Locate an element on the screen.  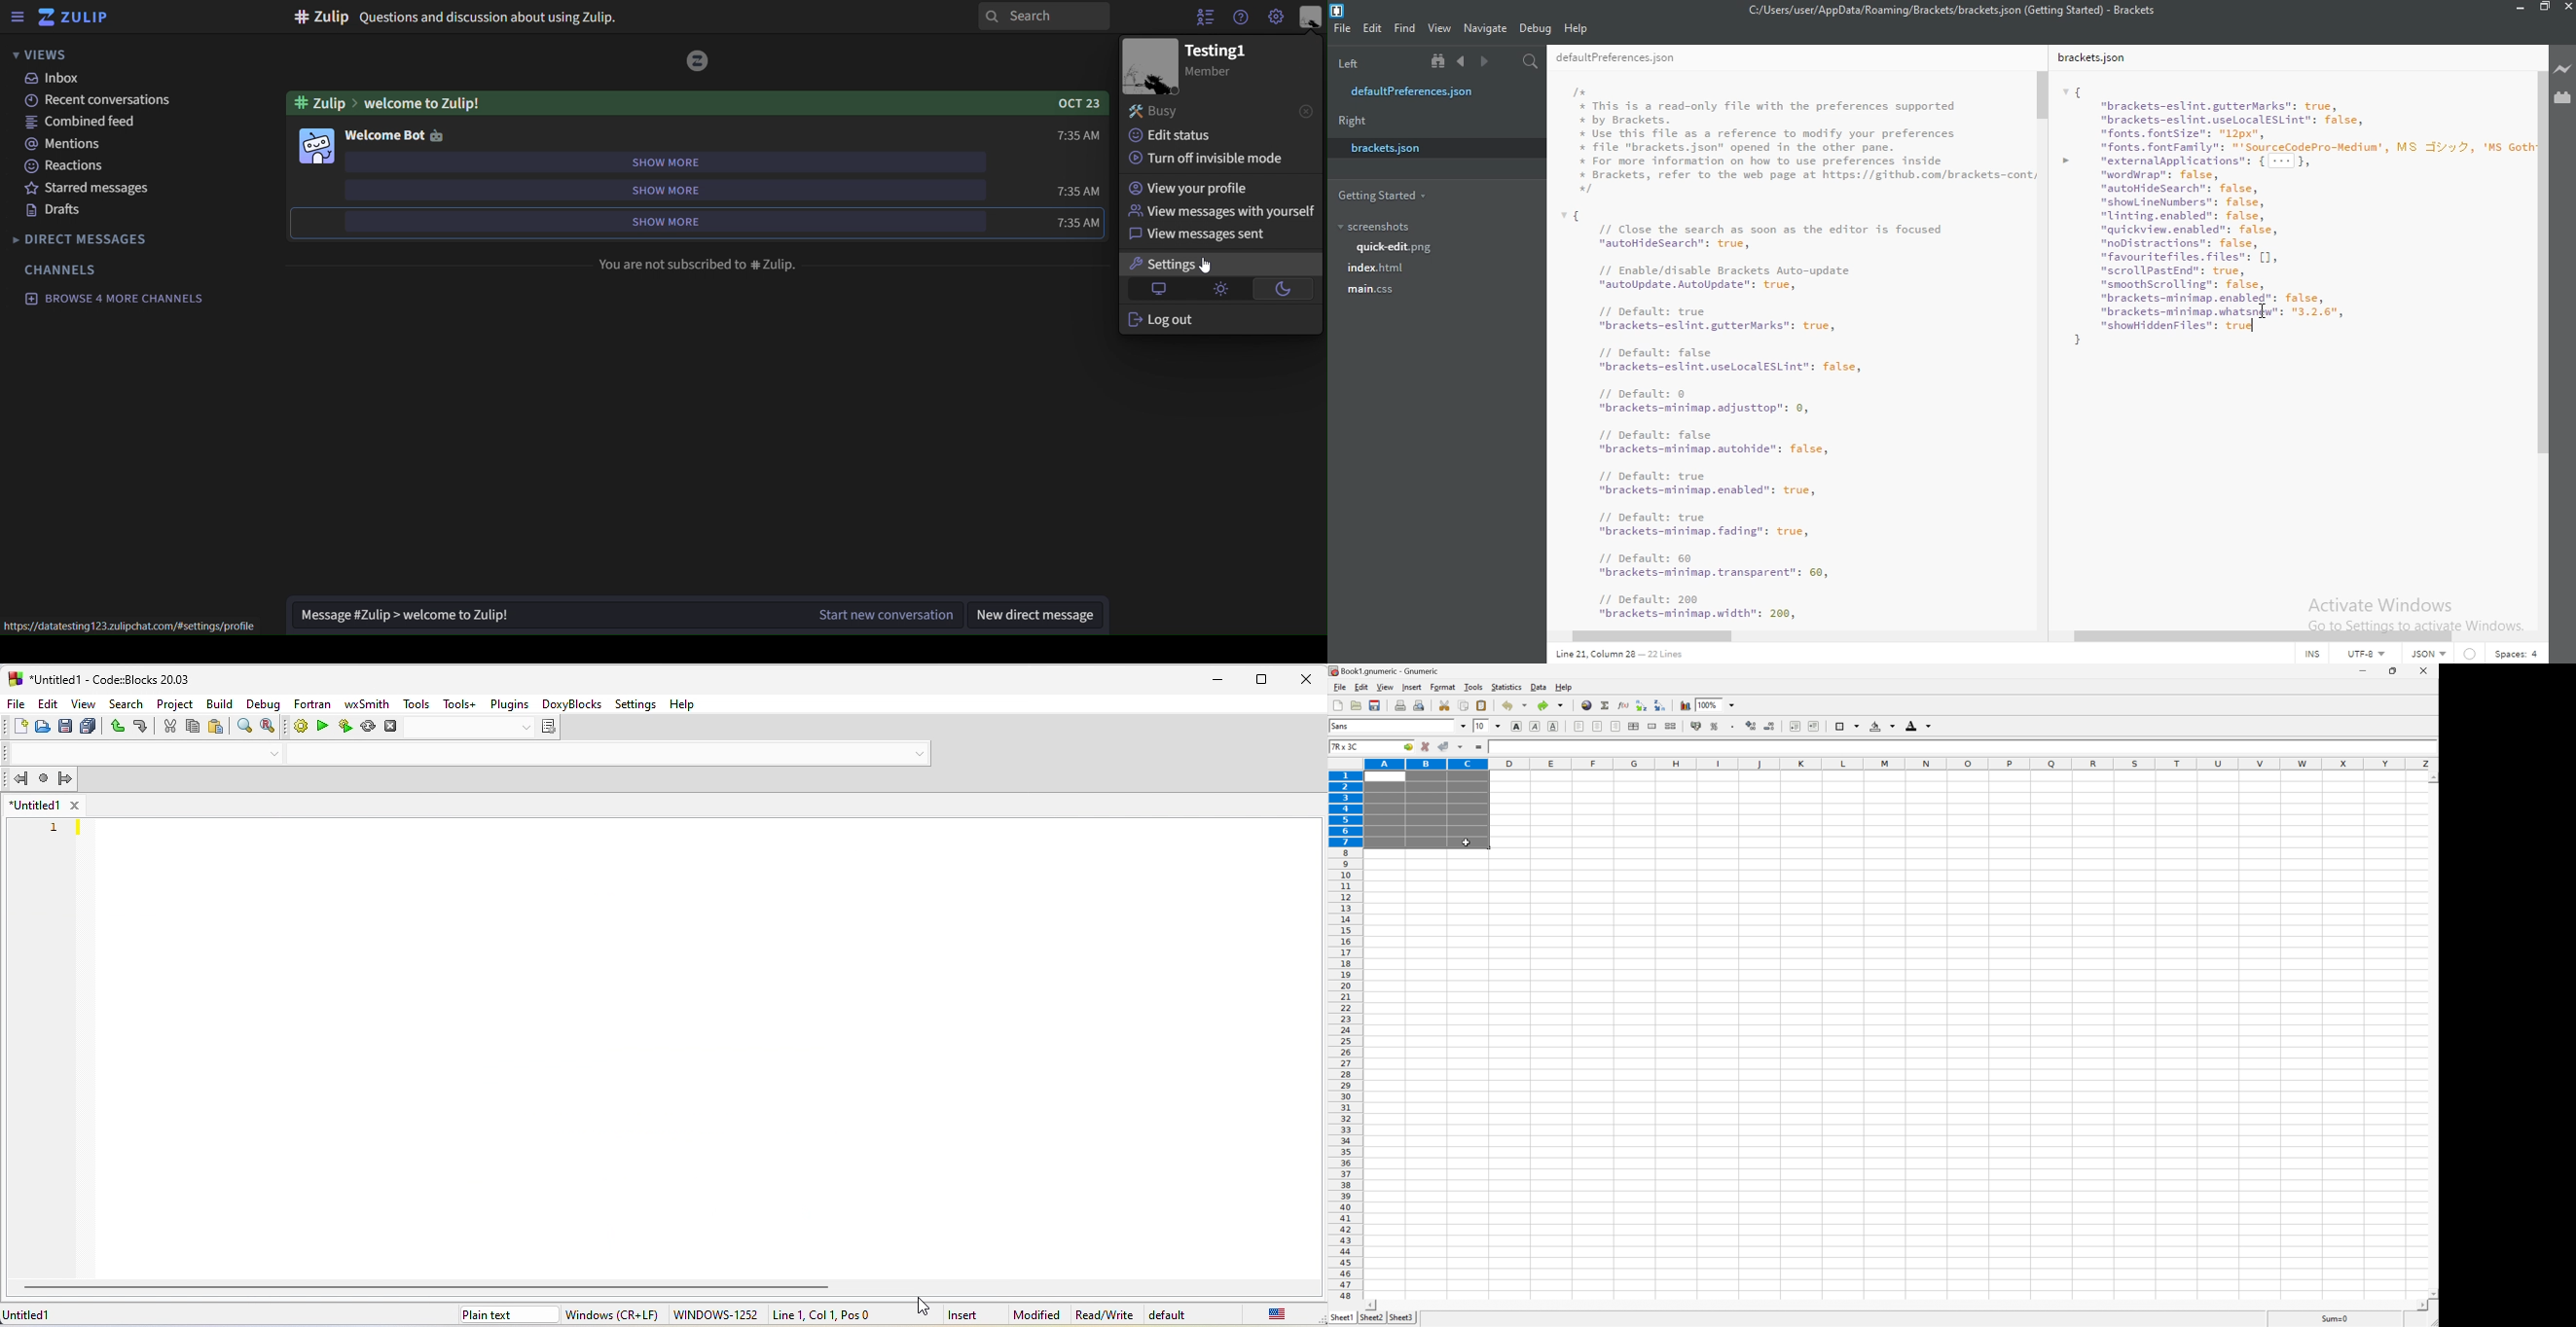
image is located at coordinates (698, 59).